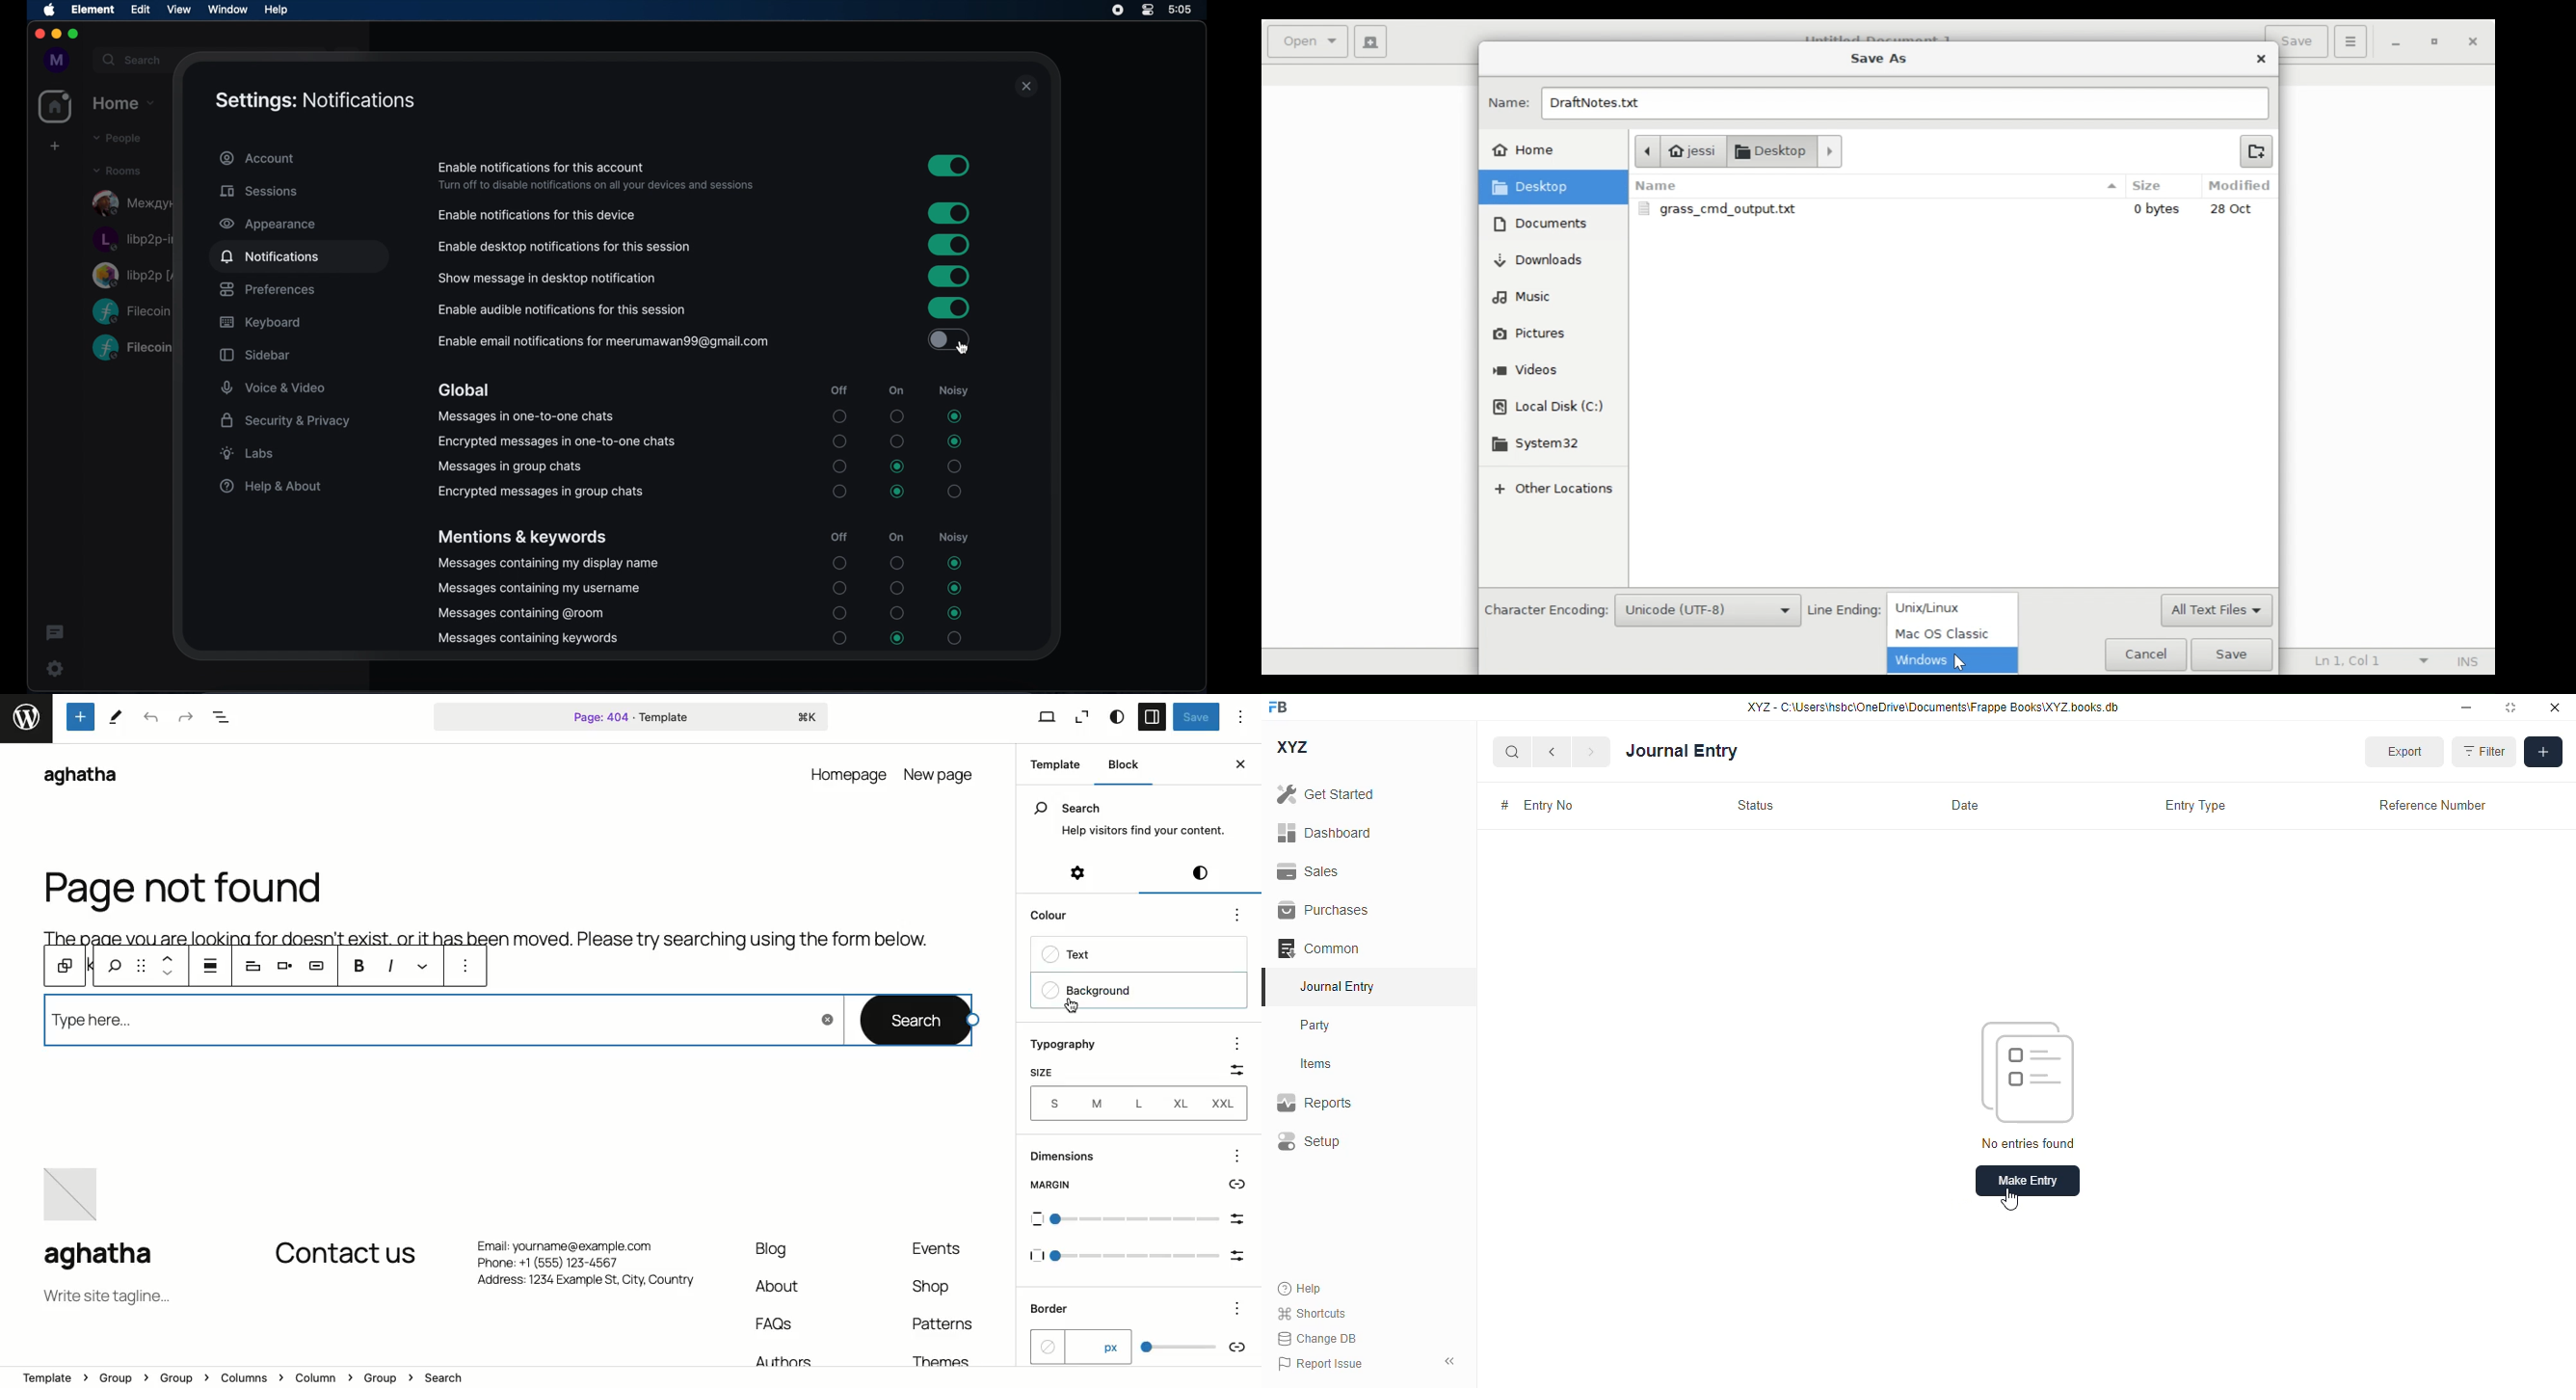 The image size is (2576, 1400). I want to click on radio button, so click(898, 563).